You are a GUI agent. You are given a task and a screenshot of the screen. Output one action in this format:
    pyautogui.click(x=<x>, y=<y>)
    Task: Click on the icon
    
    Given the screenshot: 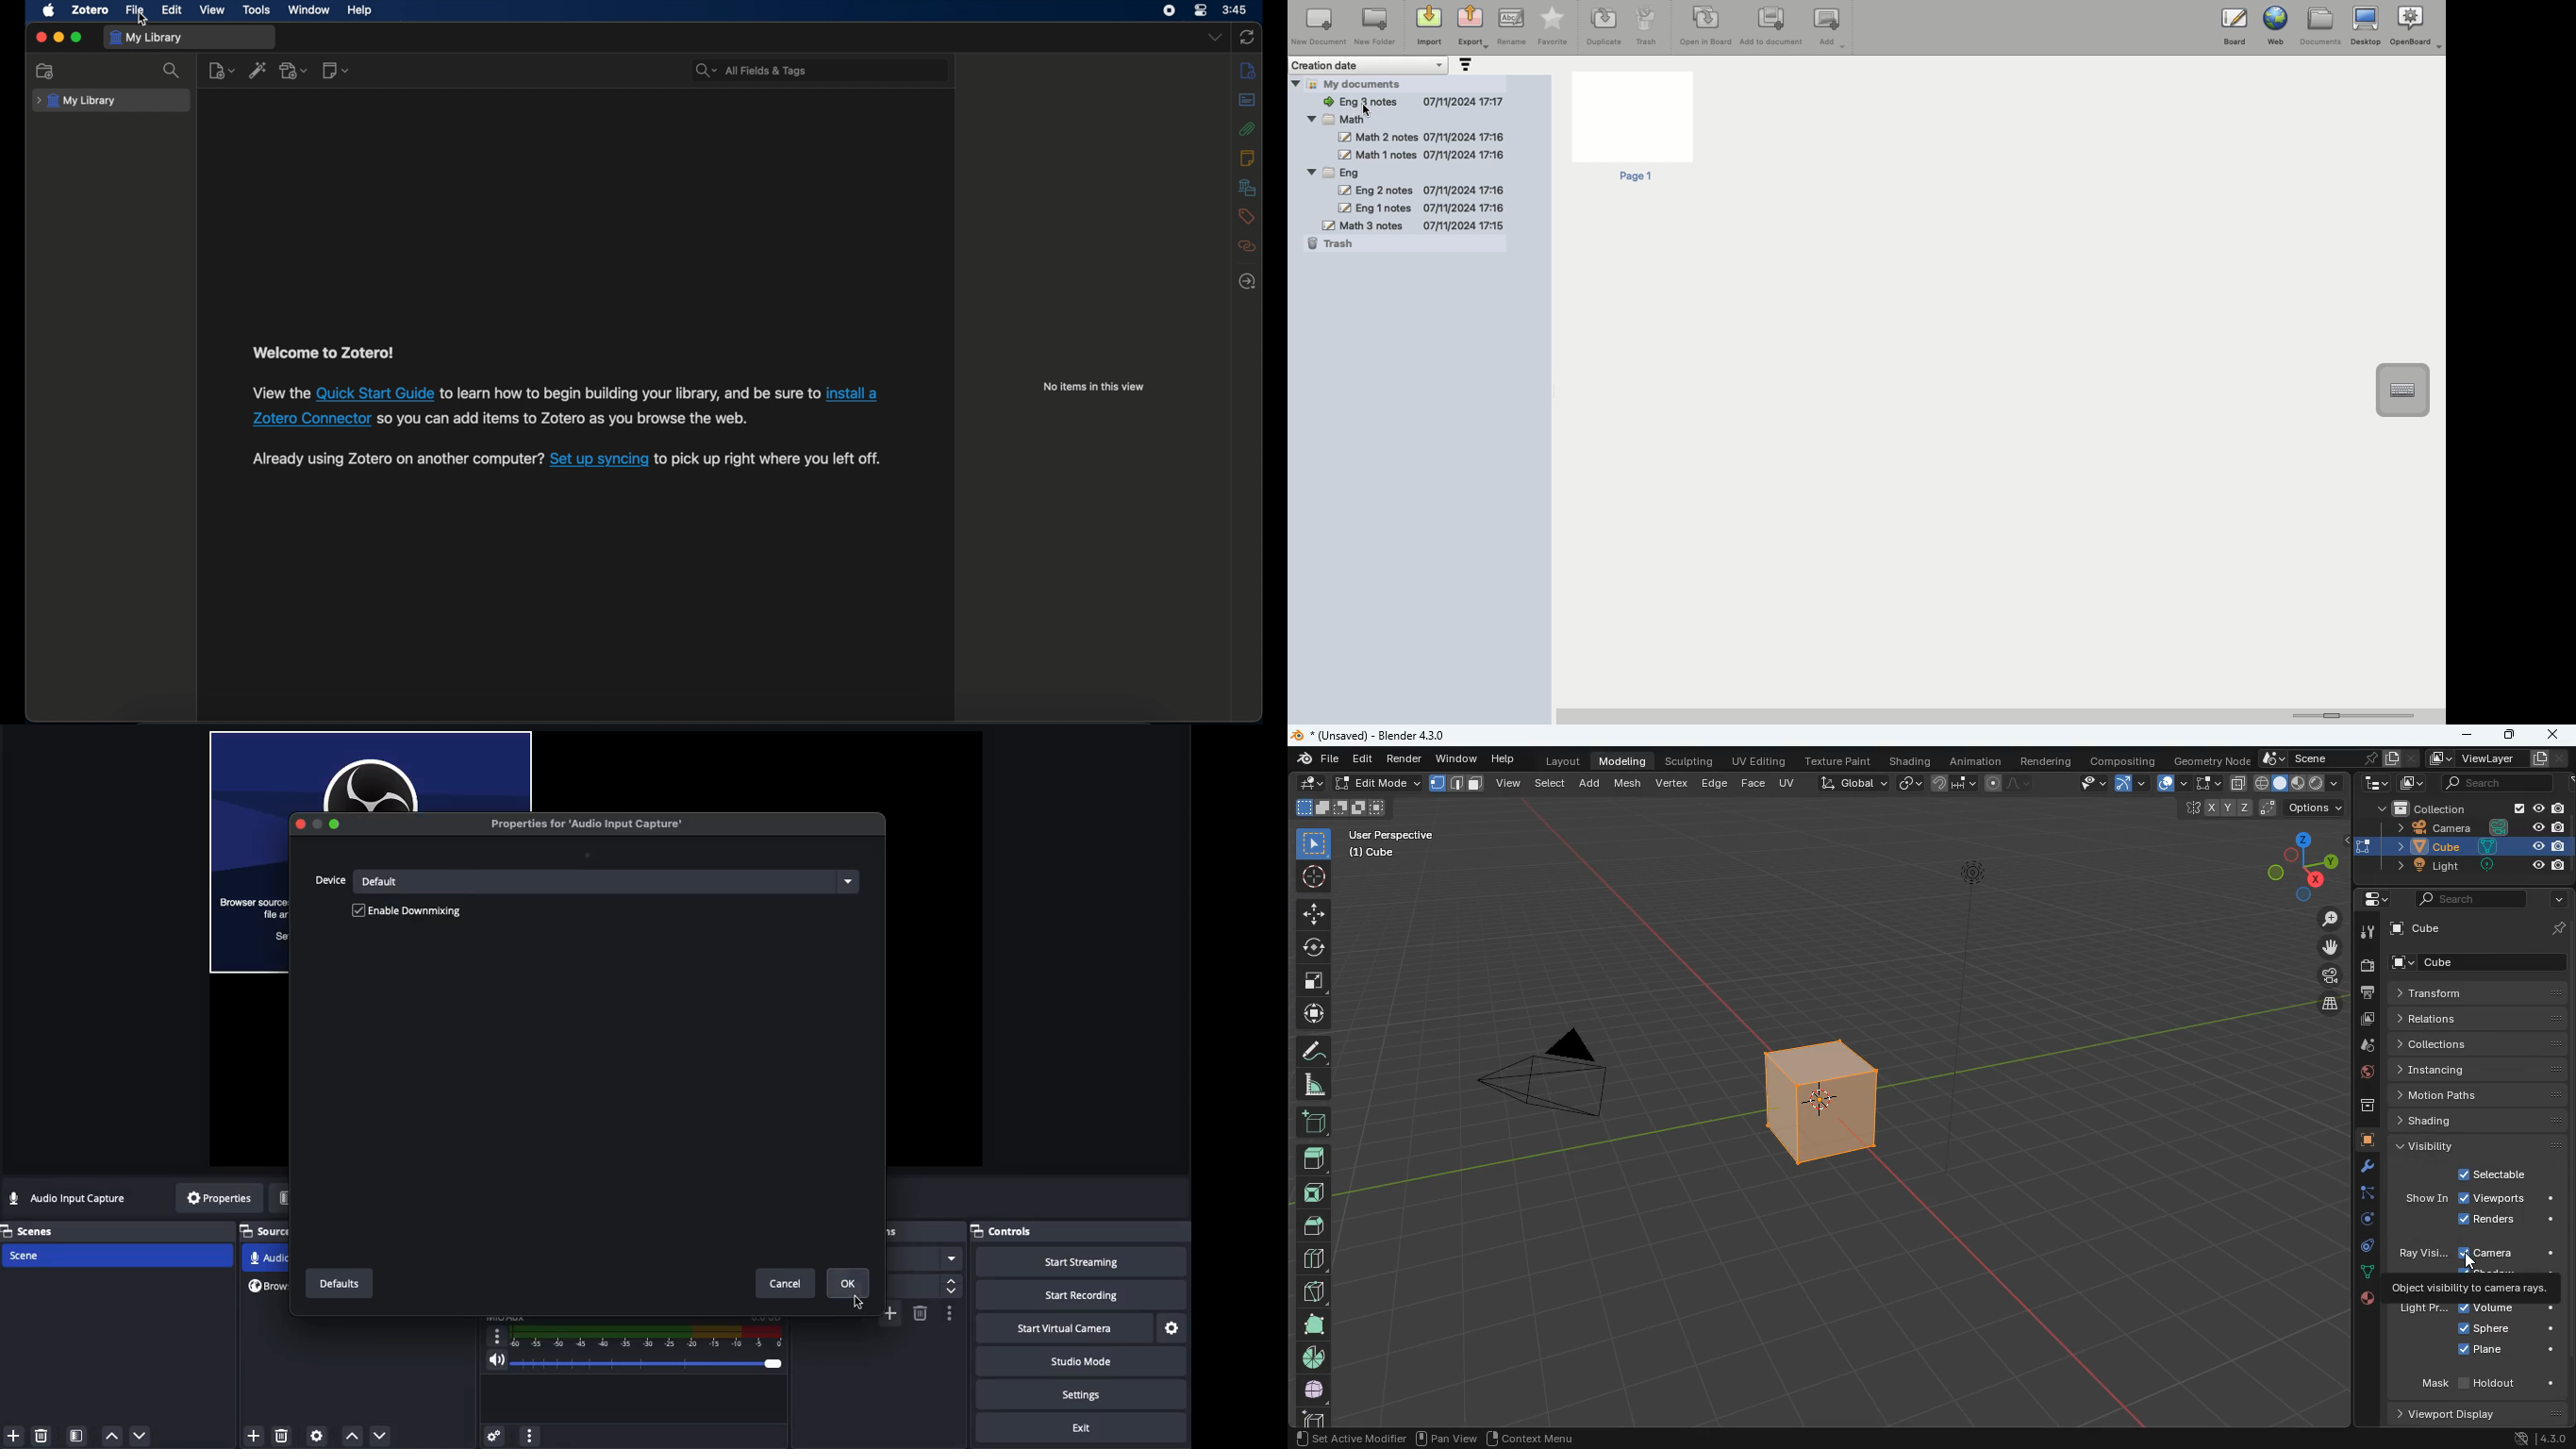 What is the action you would take?
    pyautogui.click(x=316, y=823)
    